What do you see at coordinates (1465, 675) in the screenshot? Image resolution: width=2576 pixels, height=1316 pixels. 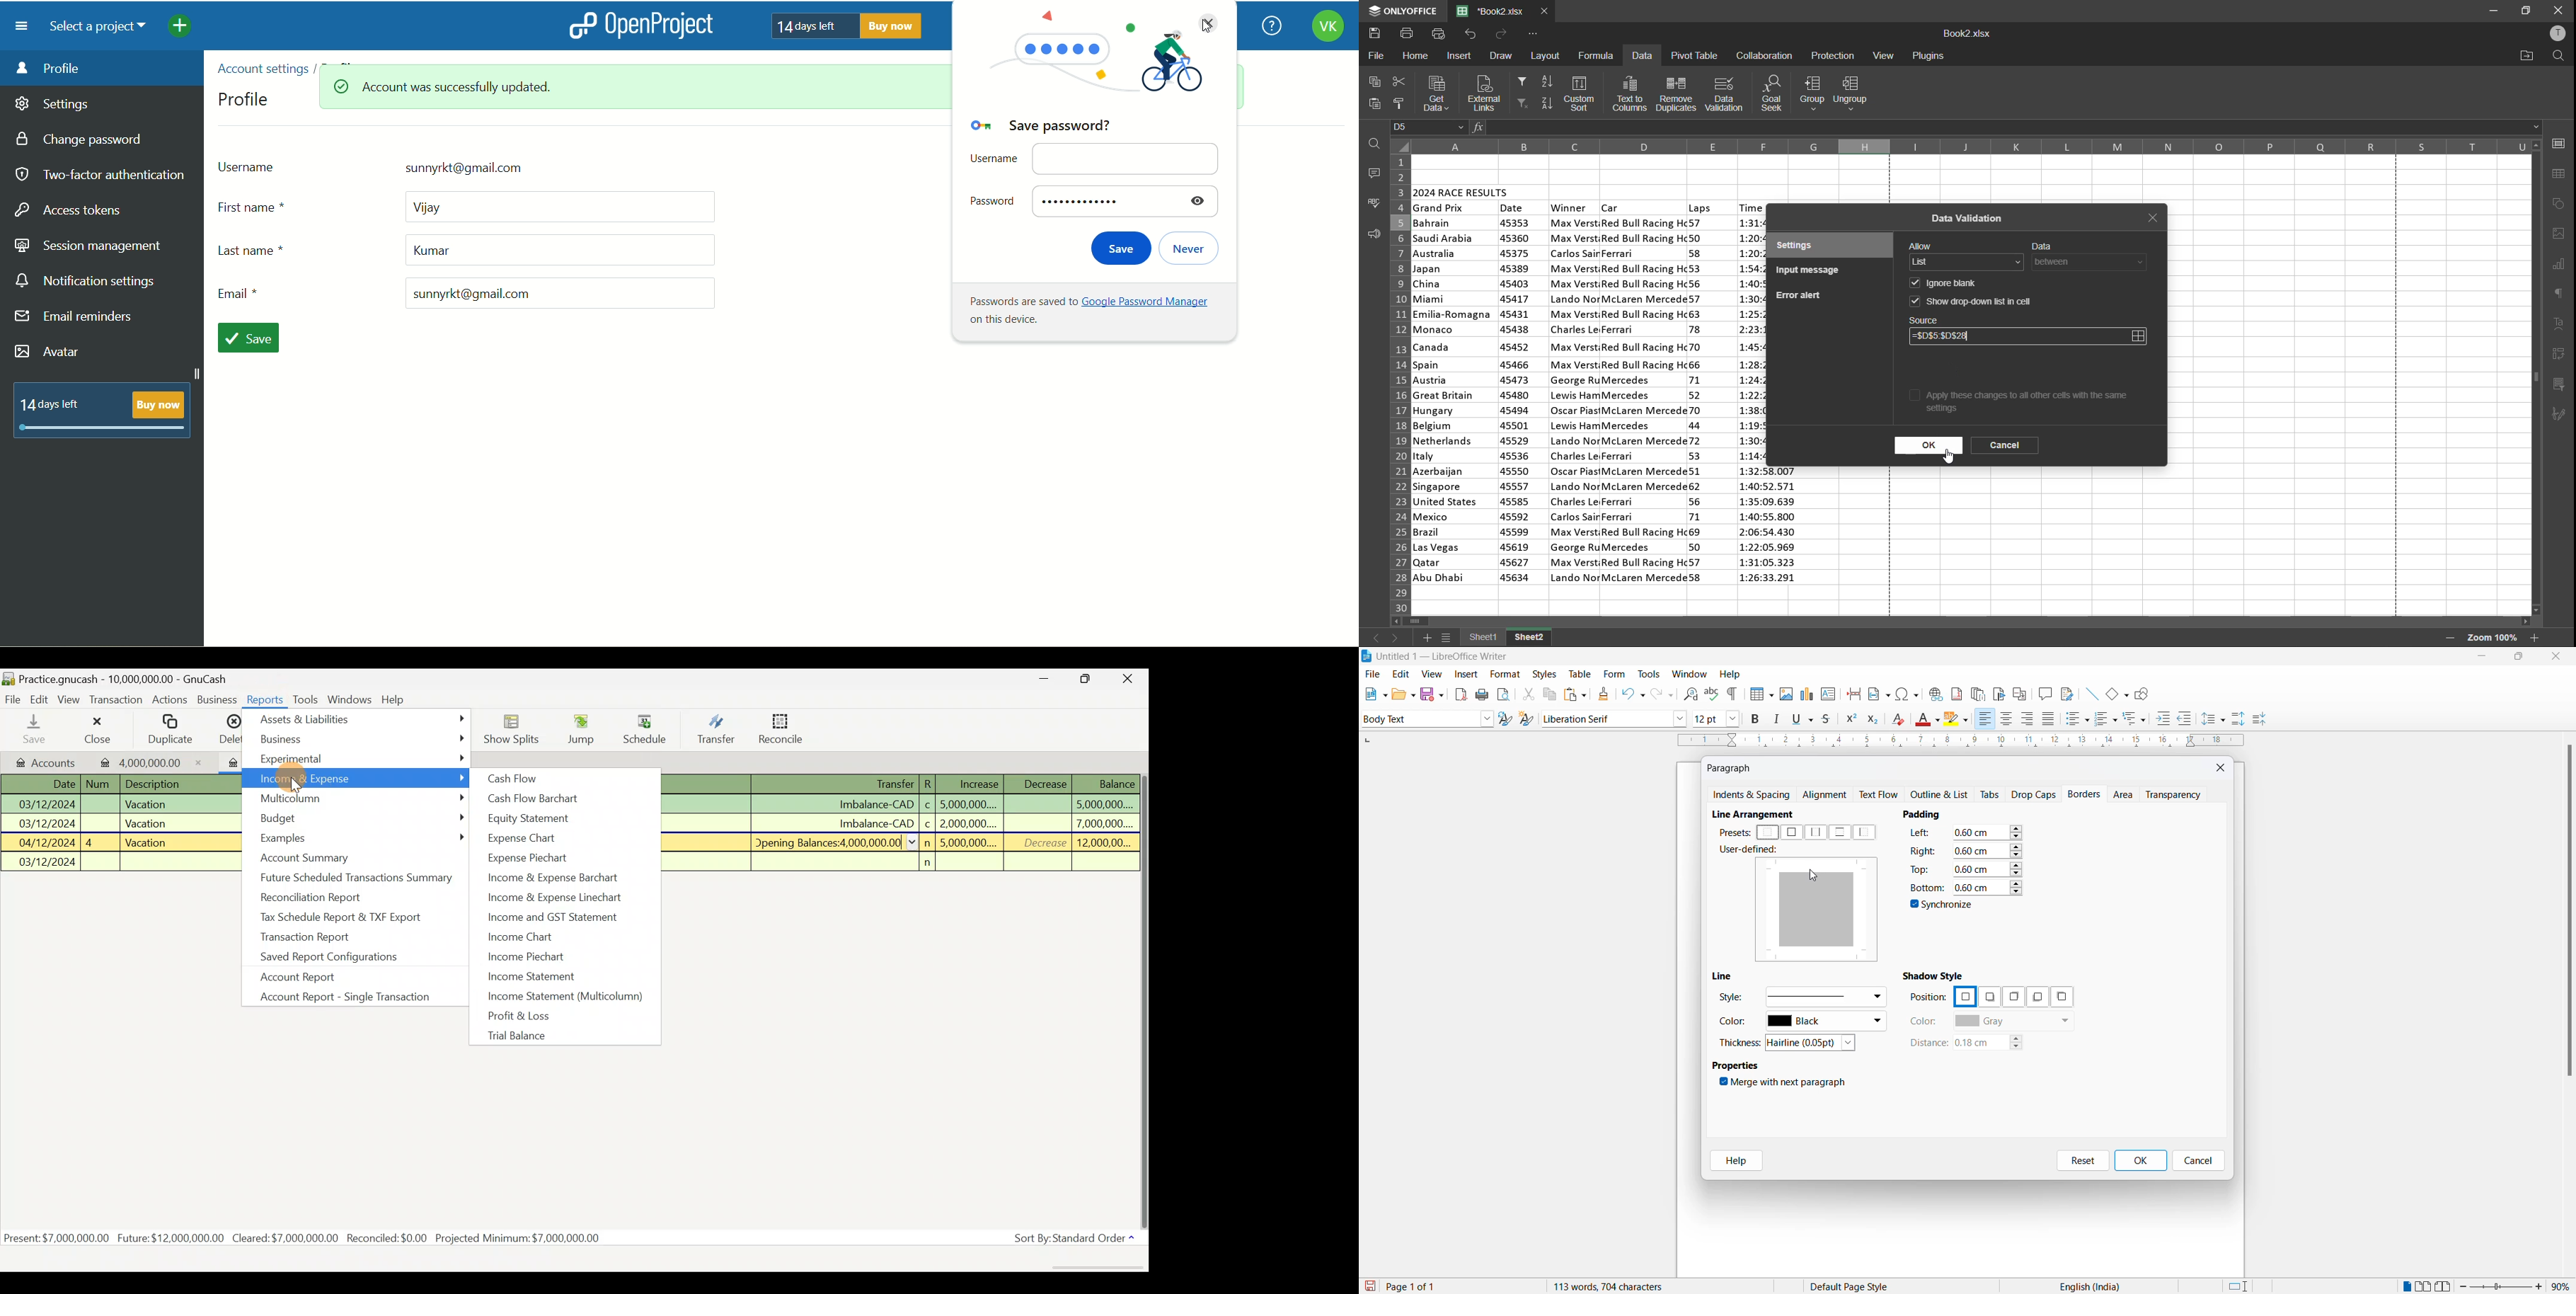 I see `insert` at bounding box center [1465, 675].